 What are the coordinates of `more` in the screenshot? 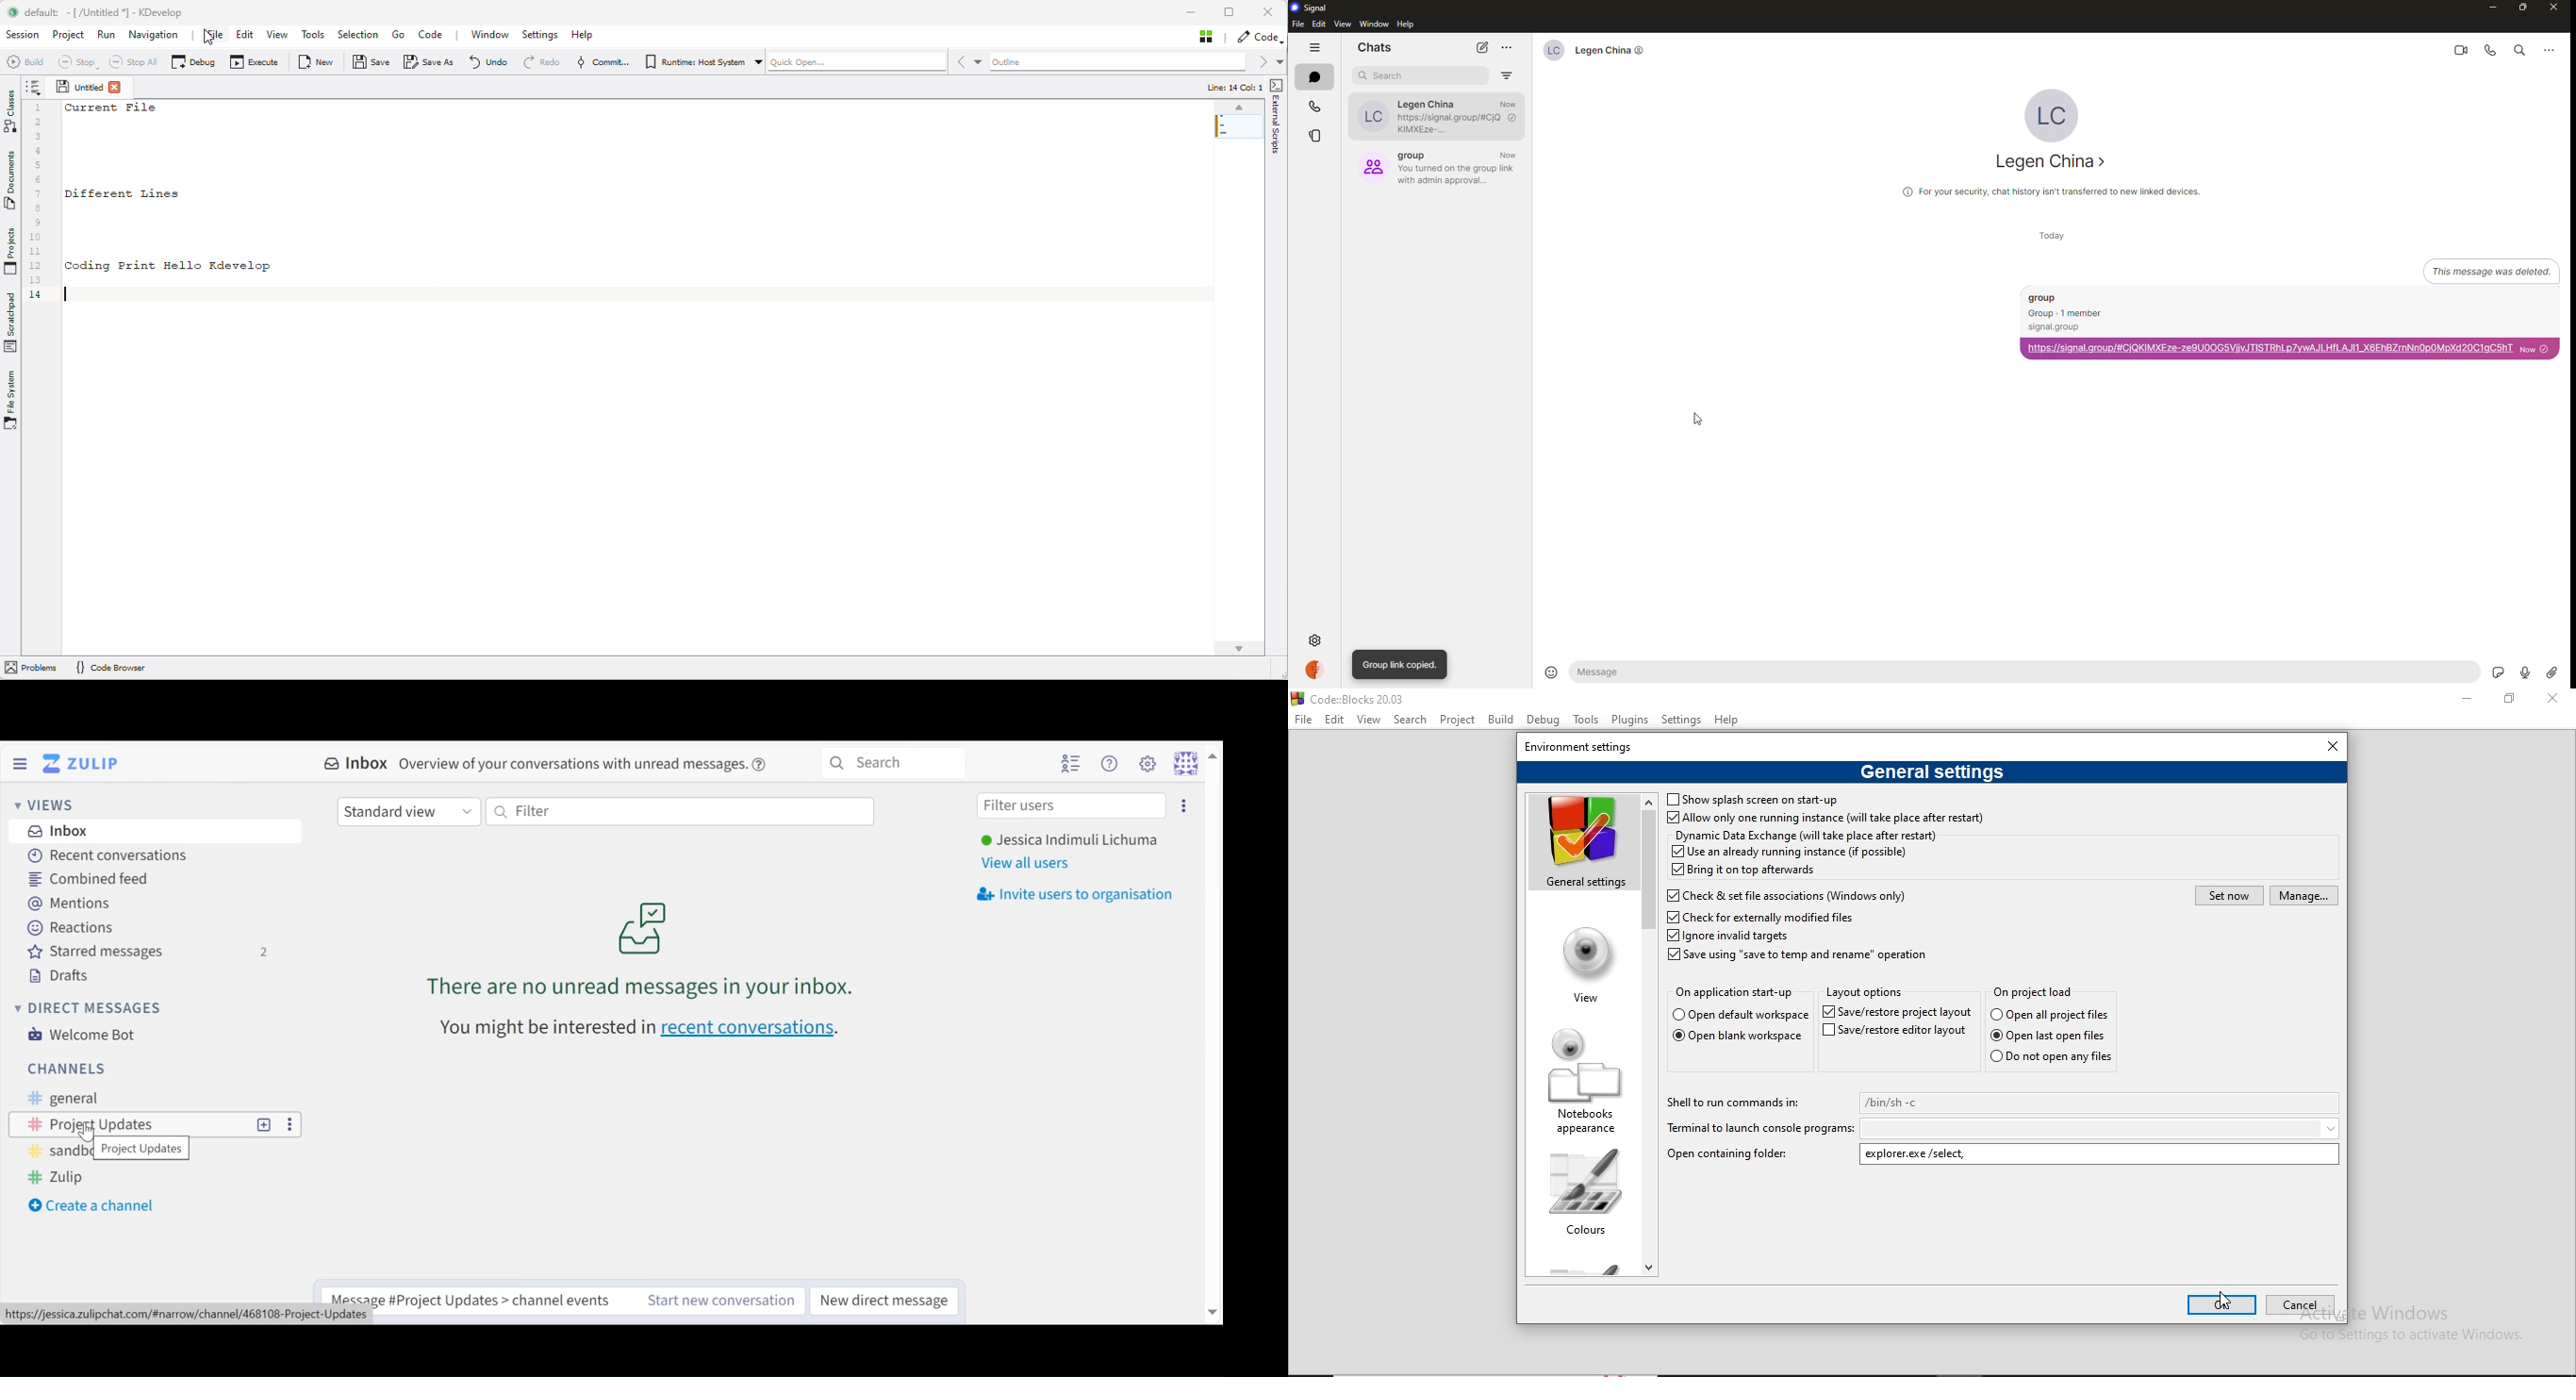 It's located at (288, 1123).